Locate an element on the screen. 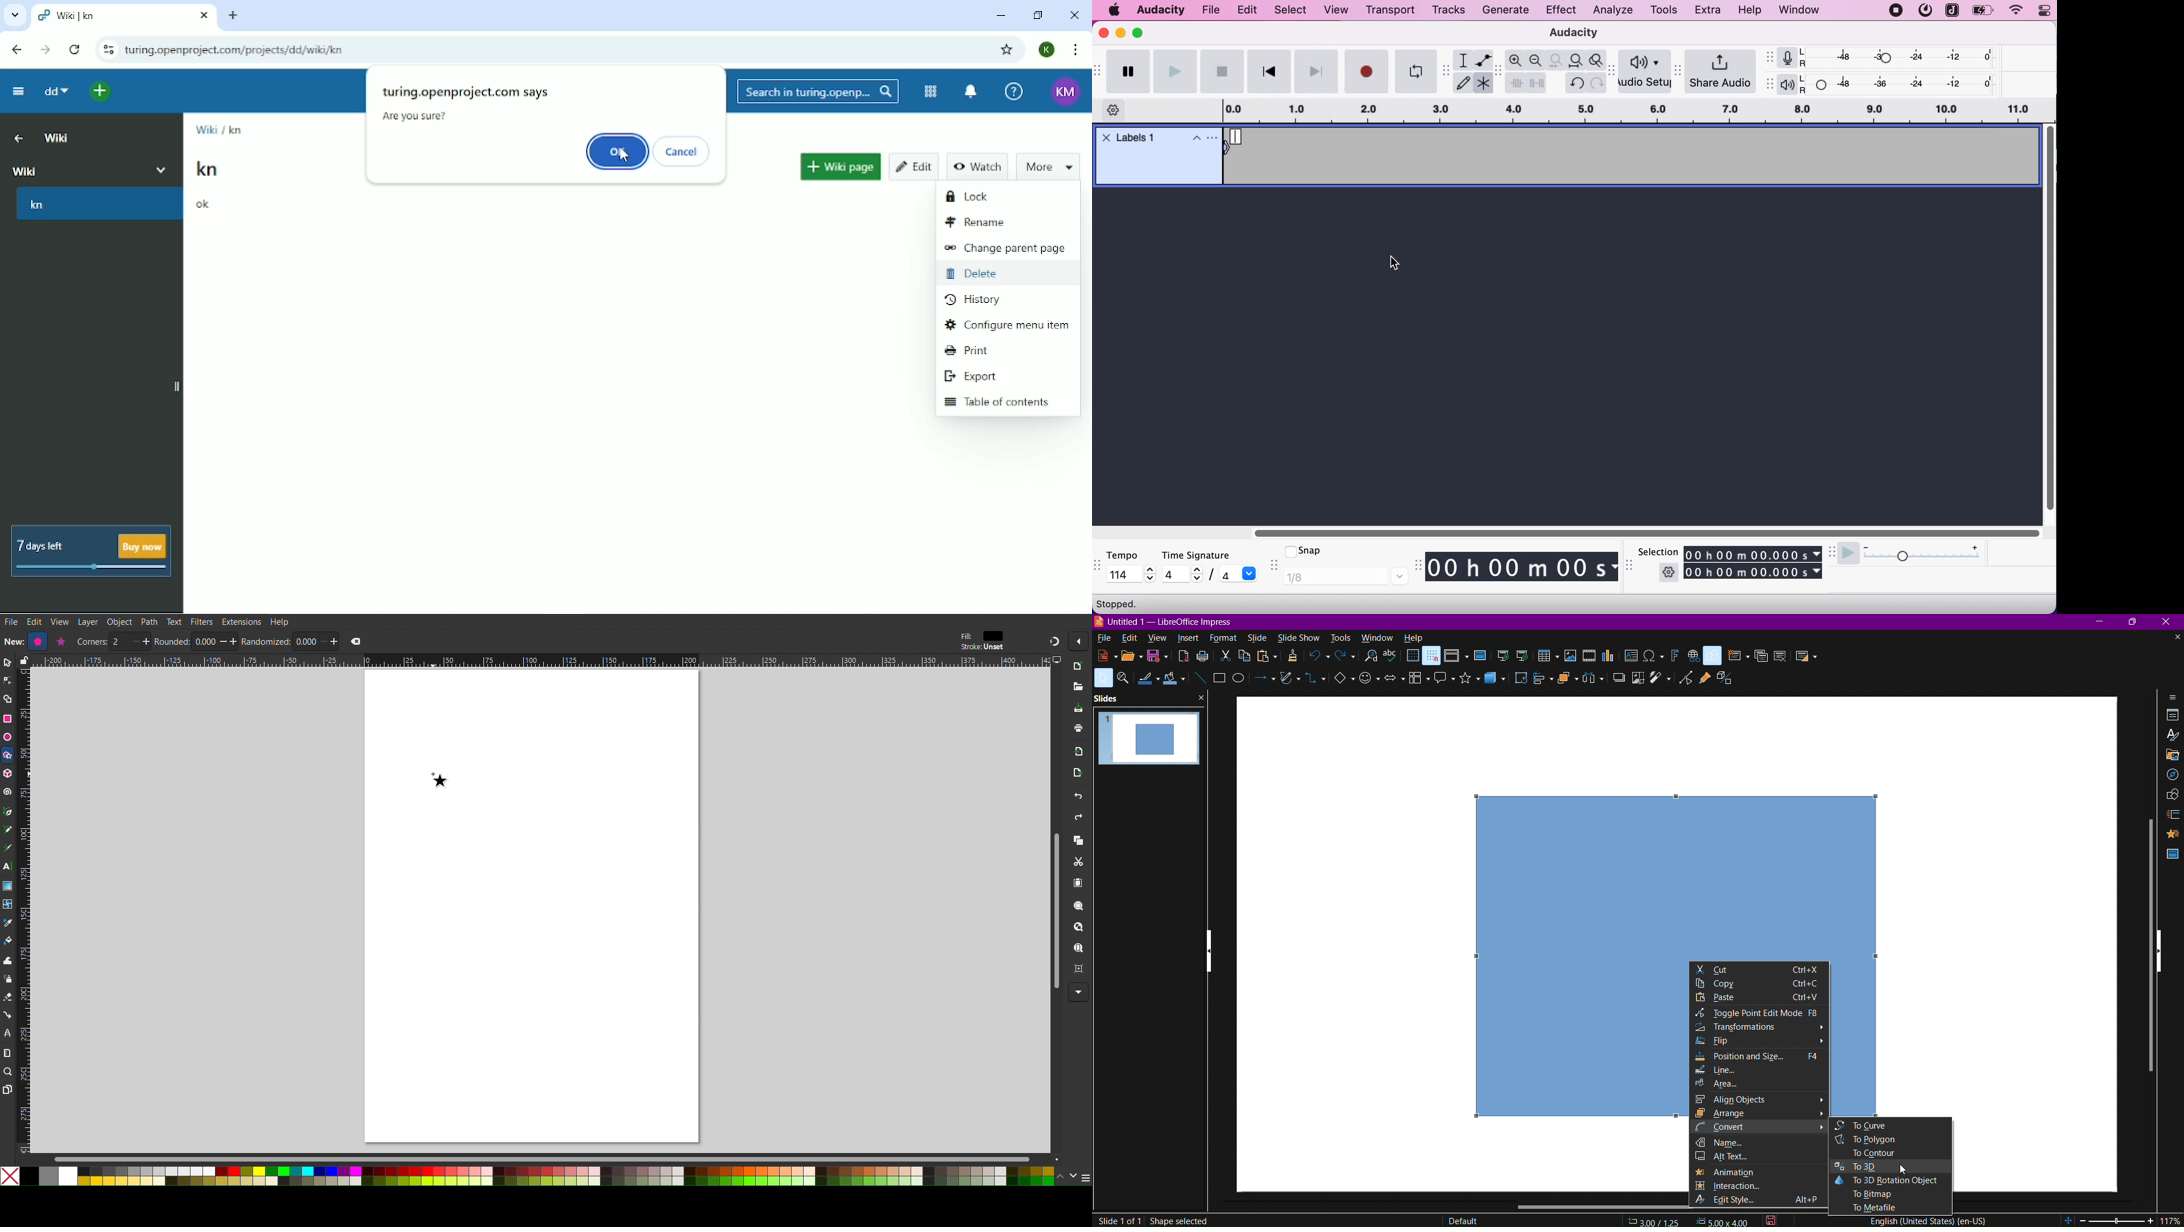 This screenshot has width=2184, height=1232. View is located at coordinates (60, 622).